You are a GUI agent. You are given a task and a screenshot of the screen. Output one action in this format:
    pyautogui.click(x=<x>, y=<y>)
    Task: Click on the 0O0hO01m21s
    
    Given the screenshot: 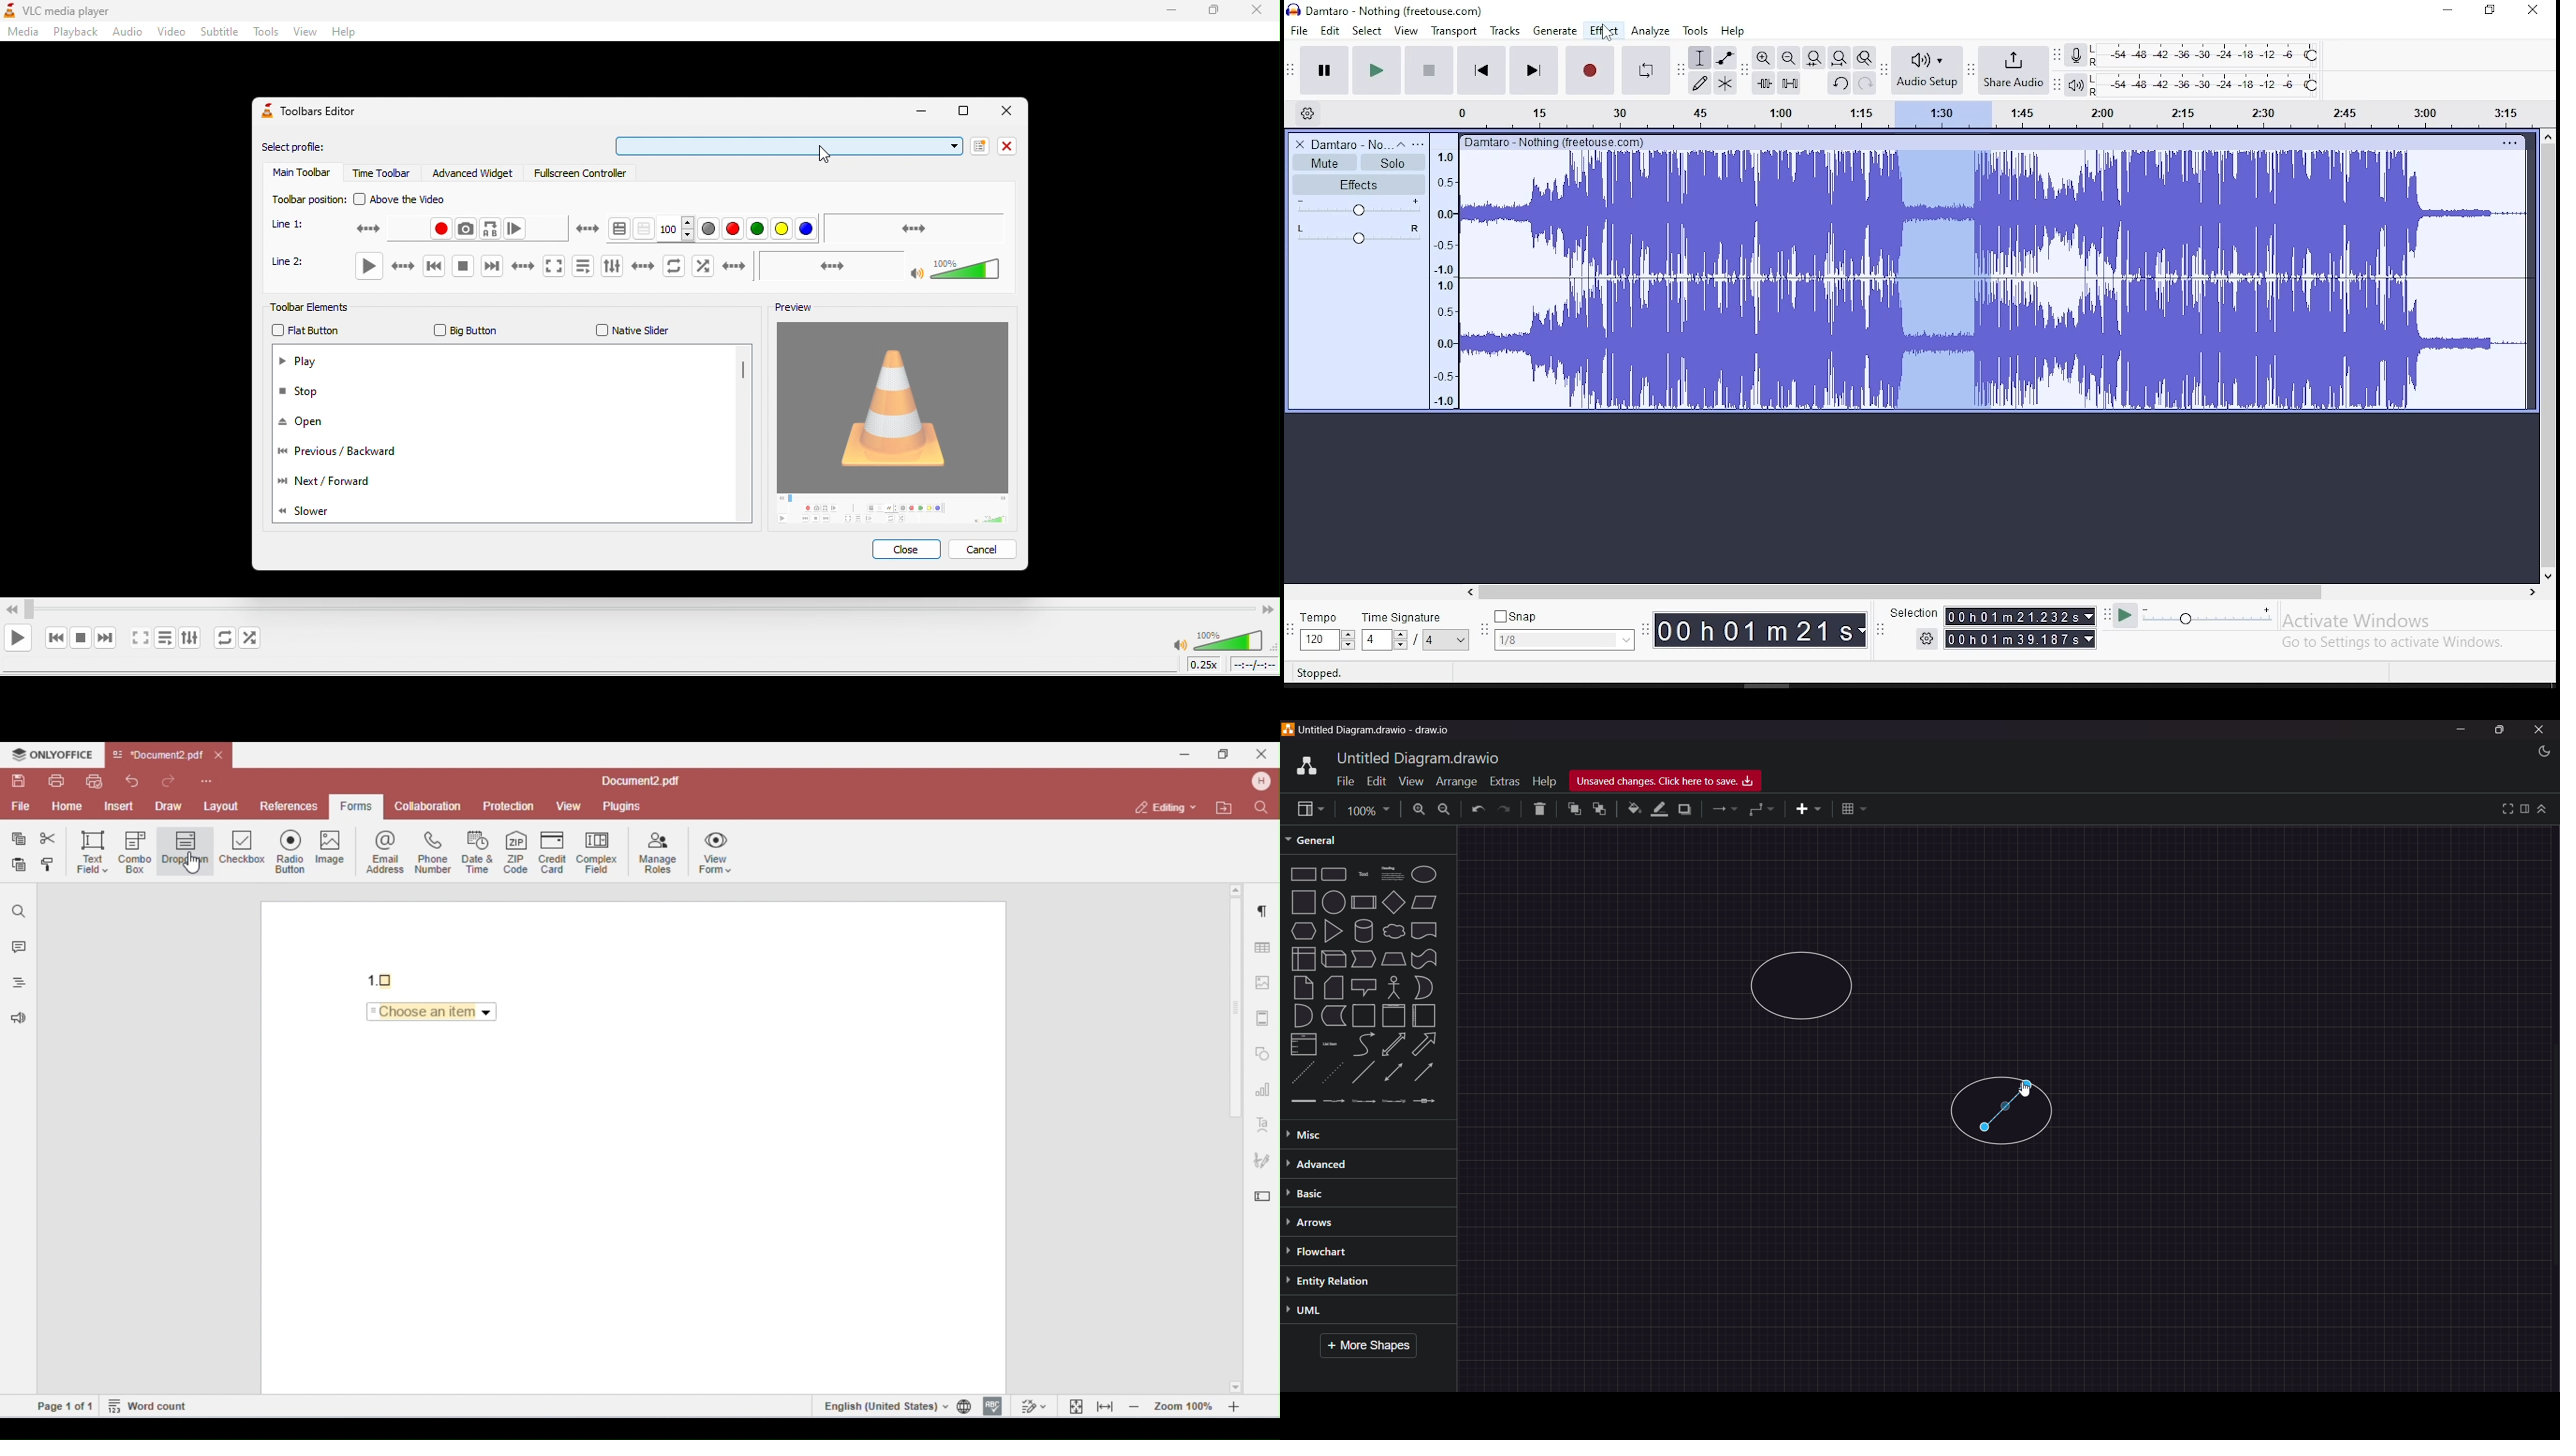 What is the action you would take?
    pyautogui.click(x=1755, y=630)
    